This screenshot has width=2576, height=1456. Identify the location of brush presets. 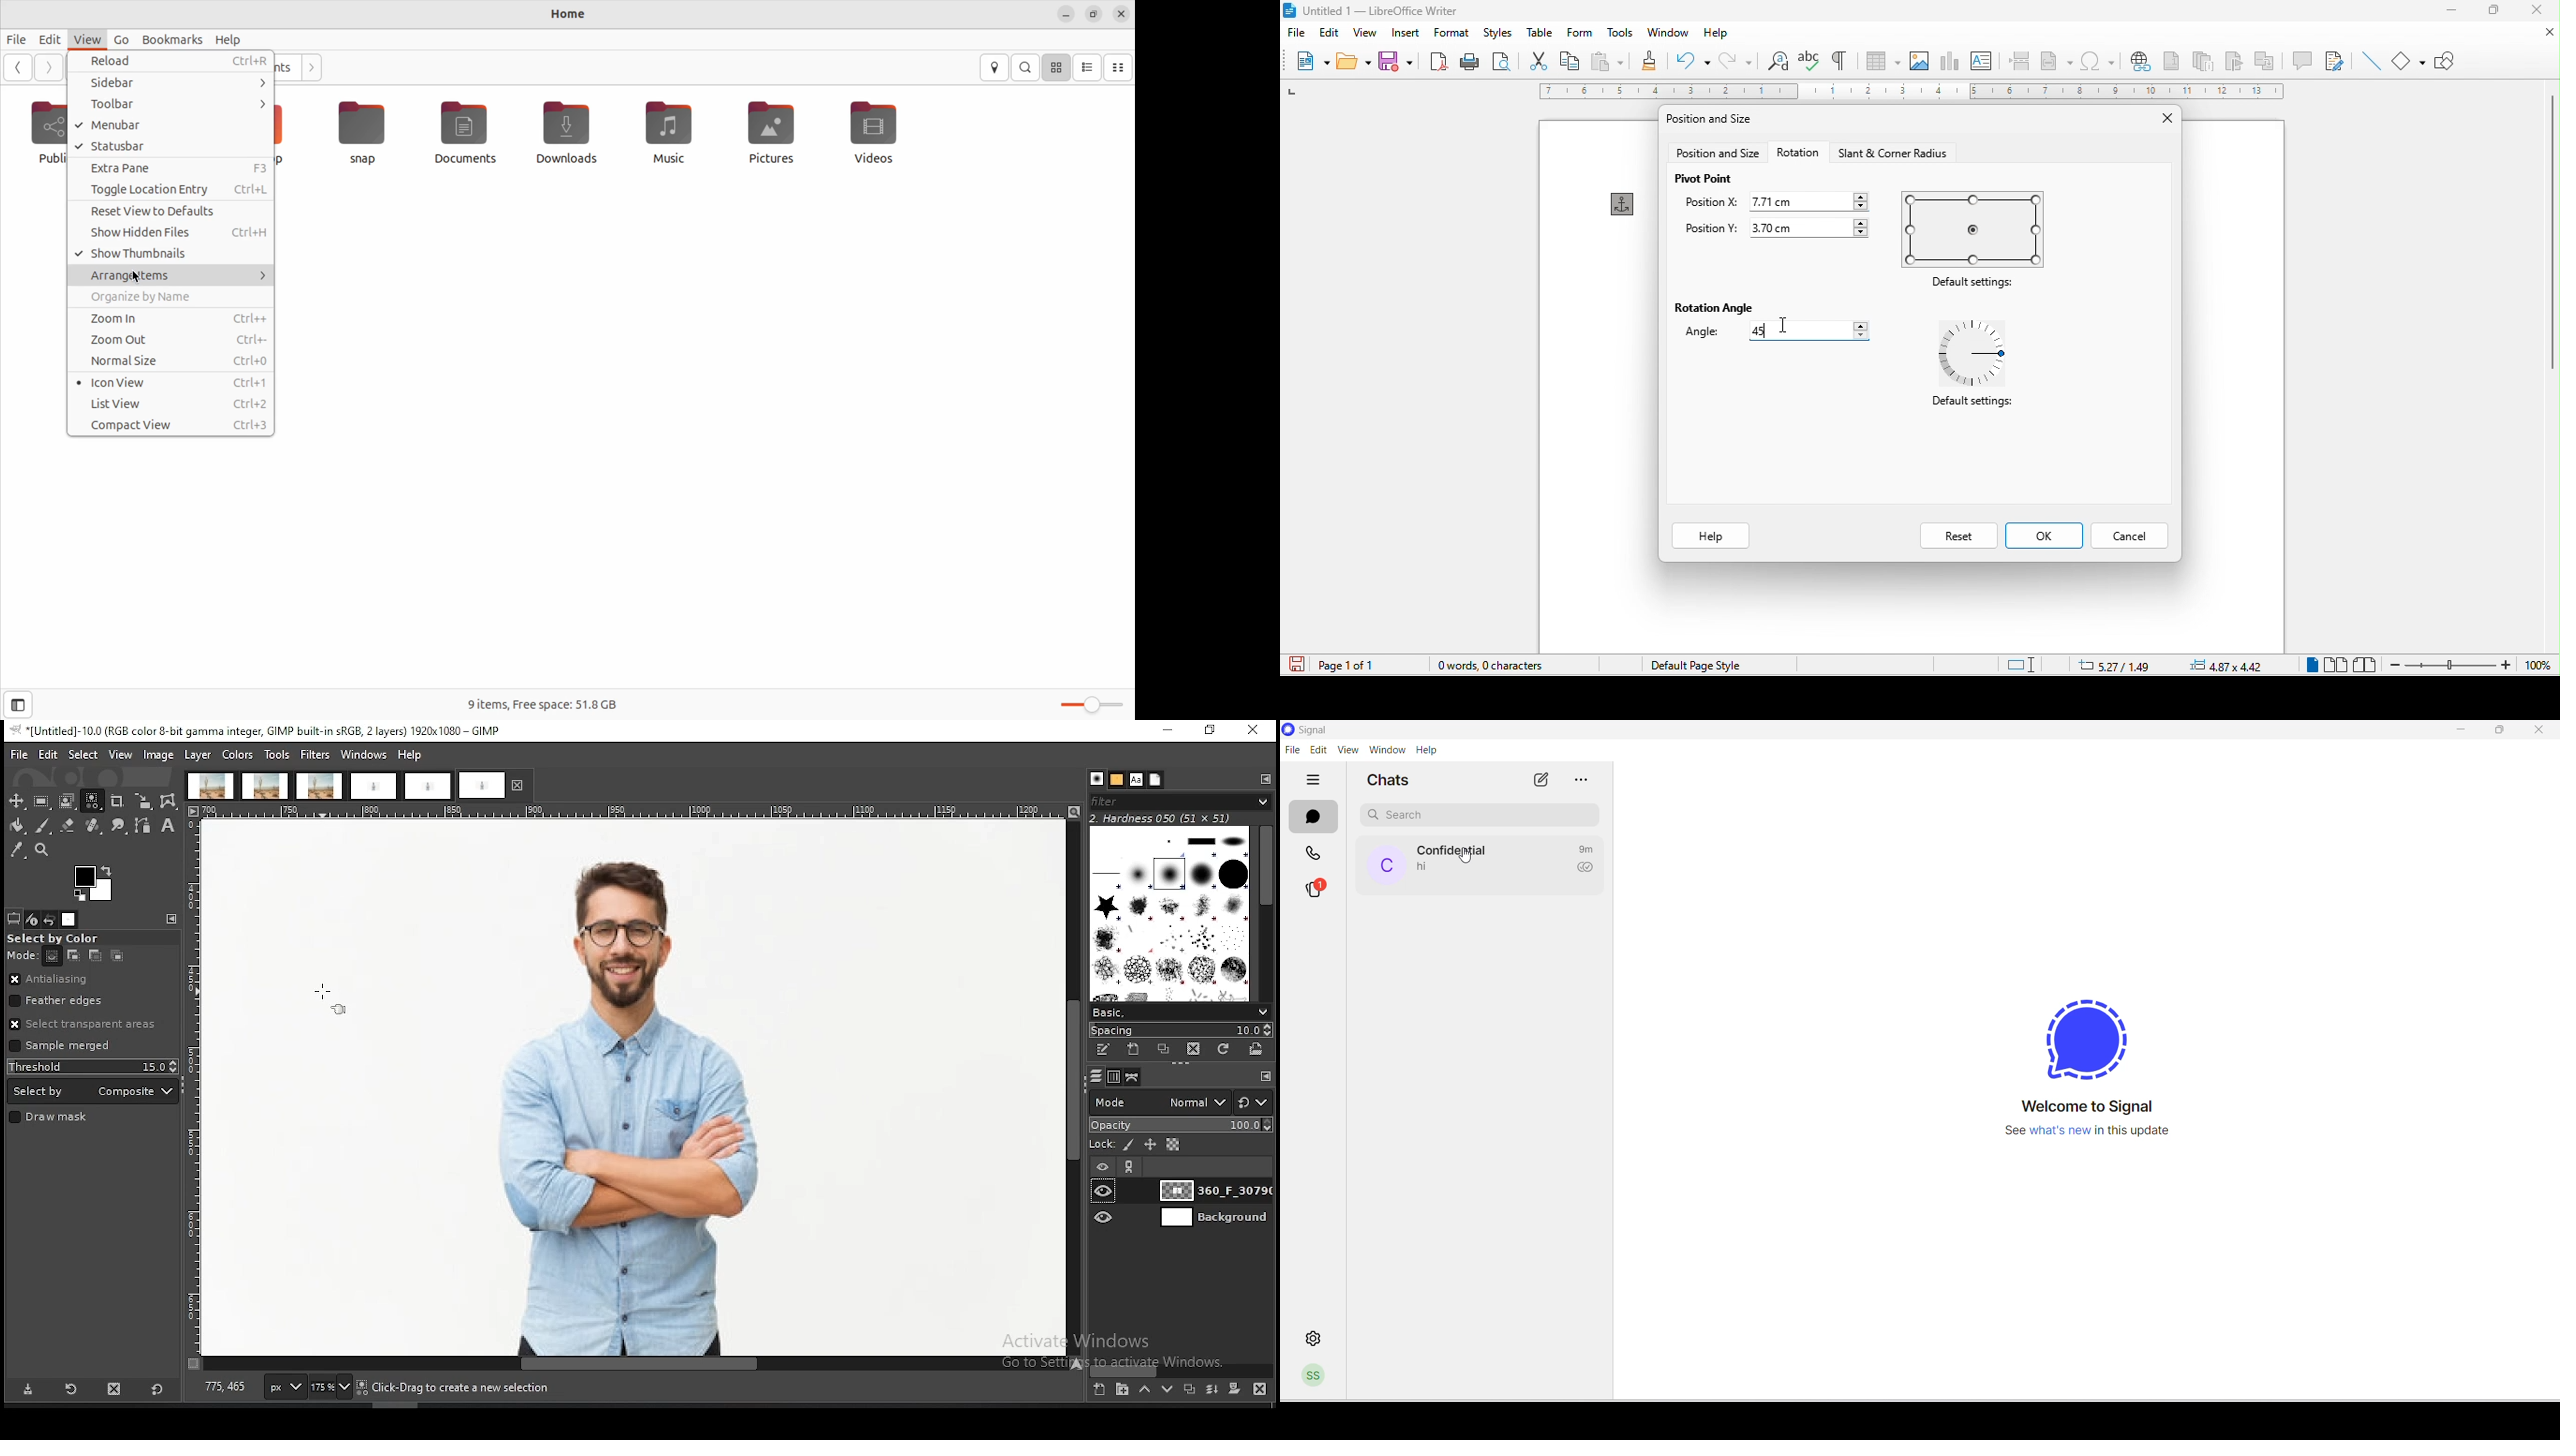
(1179, 1013).